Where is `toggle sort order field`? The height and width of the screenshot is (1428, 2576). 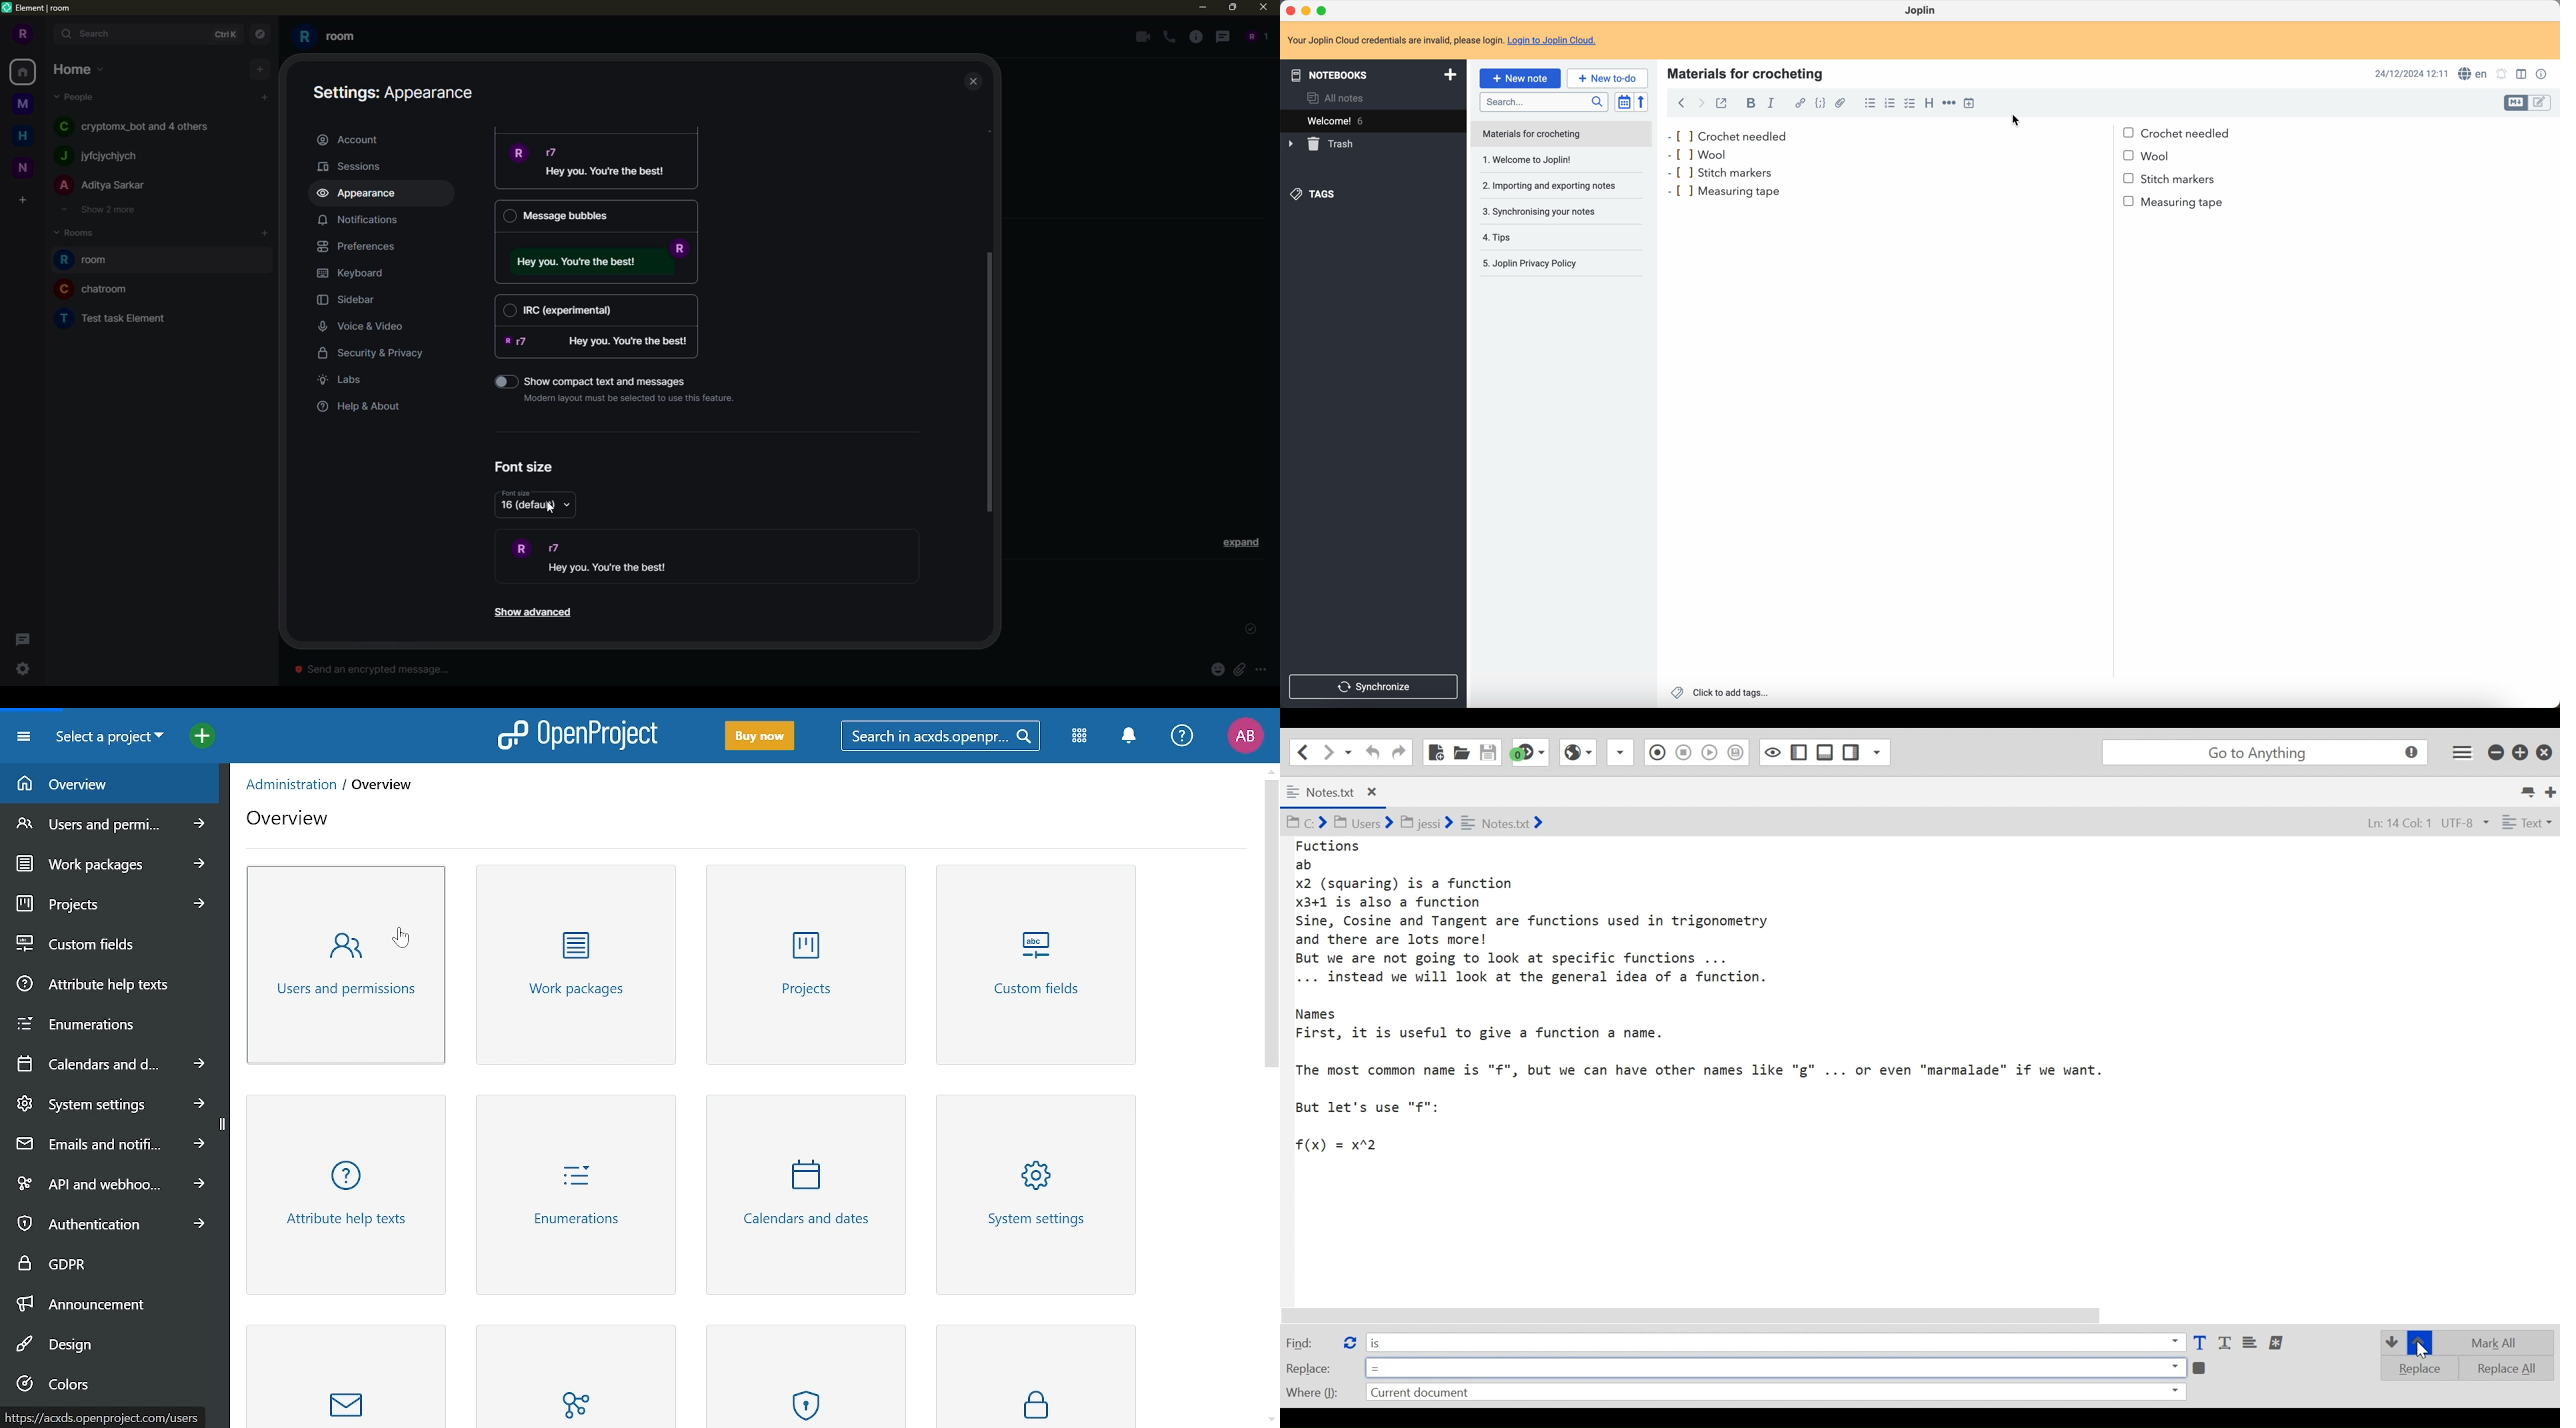
toggle sort order field is located at coordinates (1623, 102).